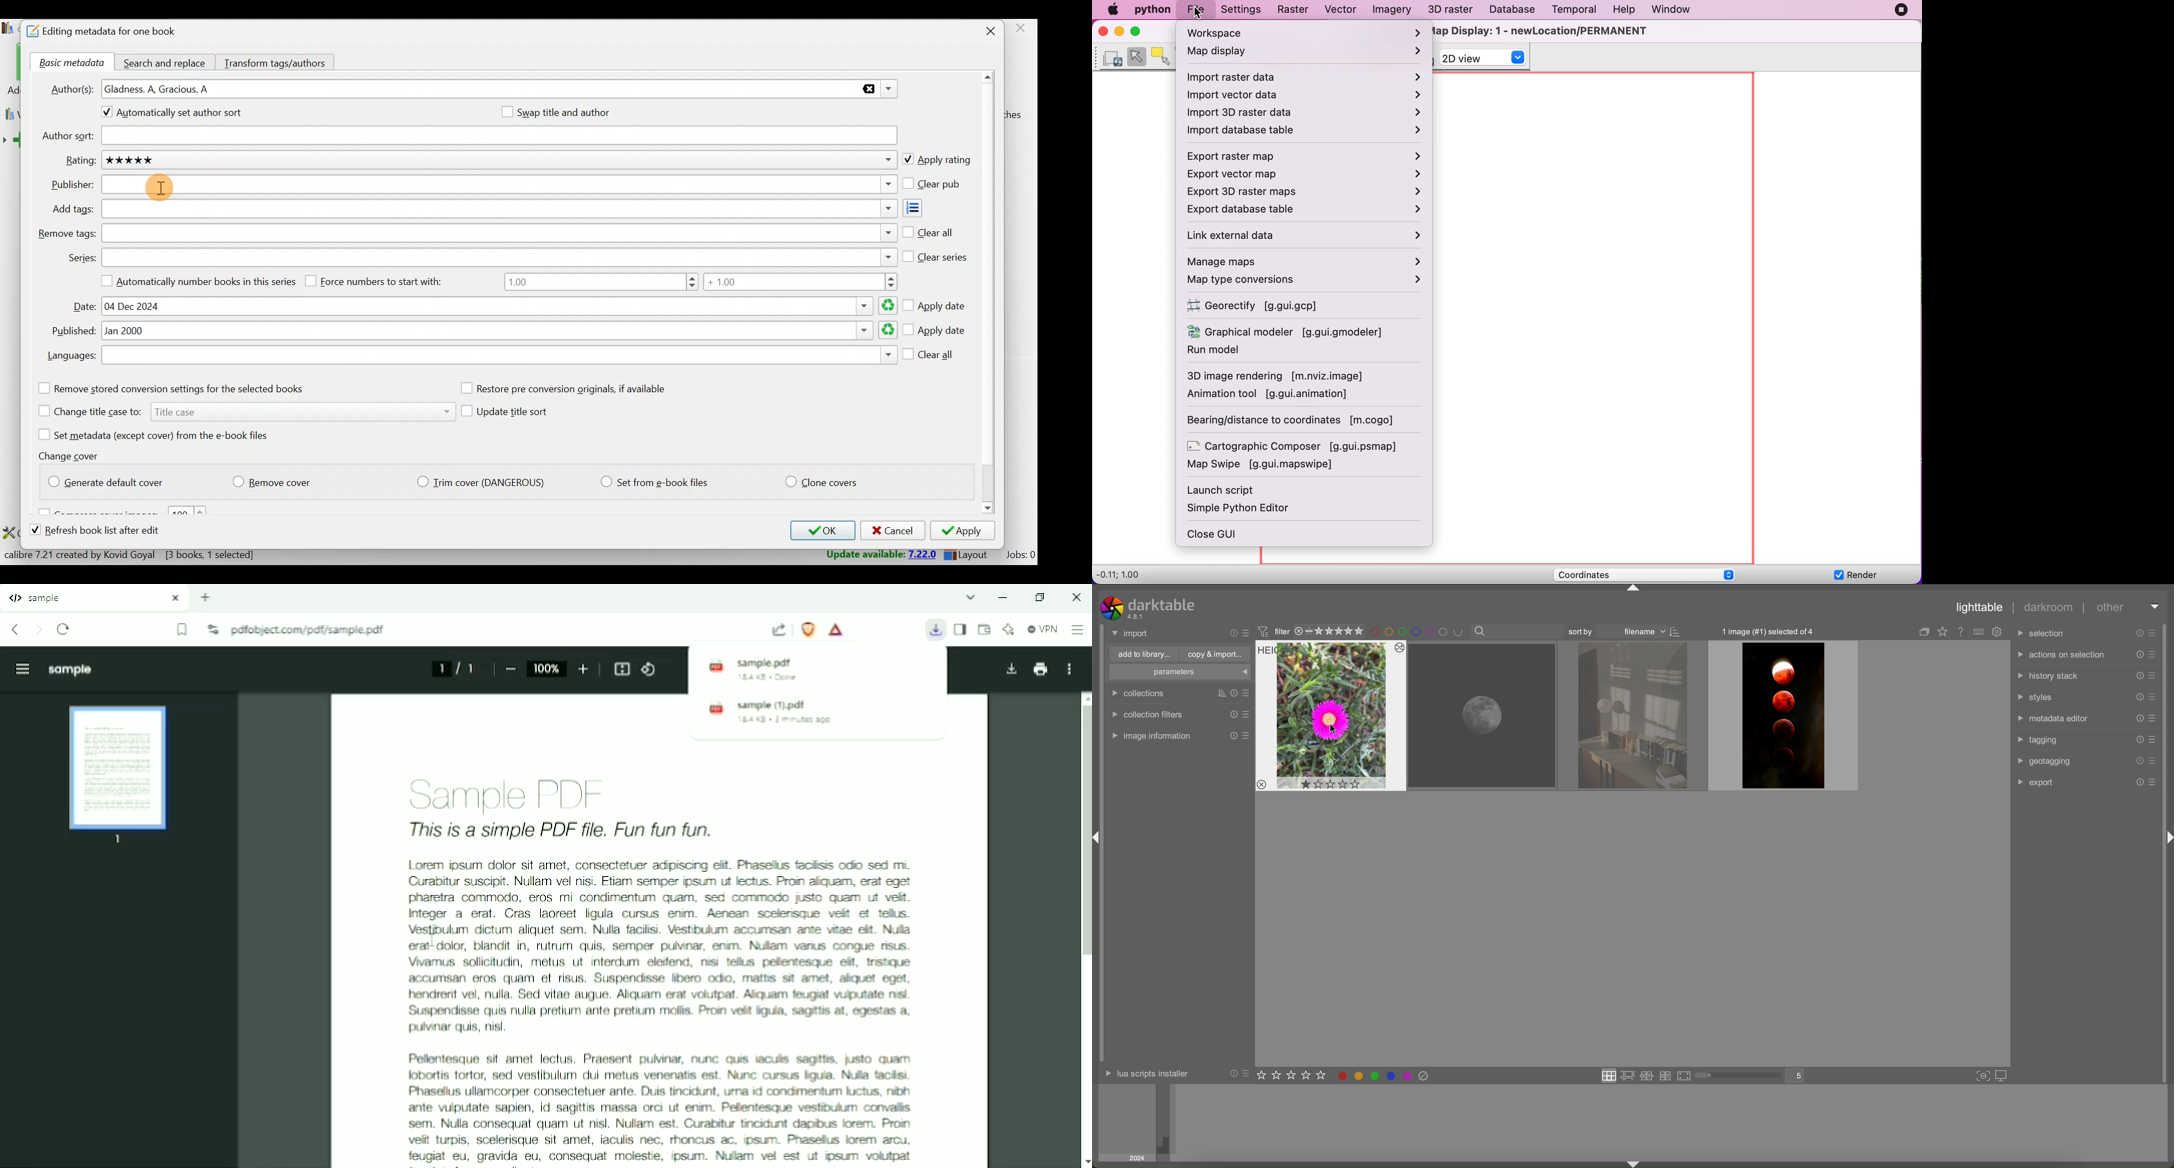 The image size is (2184, 1176). Describe the element at coordinates (2153, 740) in the screenshot. I see `presets` at that location.